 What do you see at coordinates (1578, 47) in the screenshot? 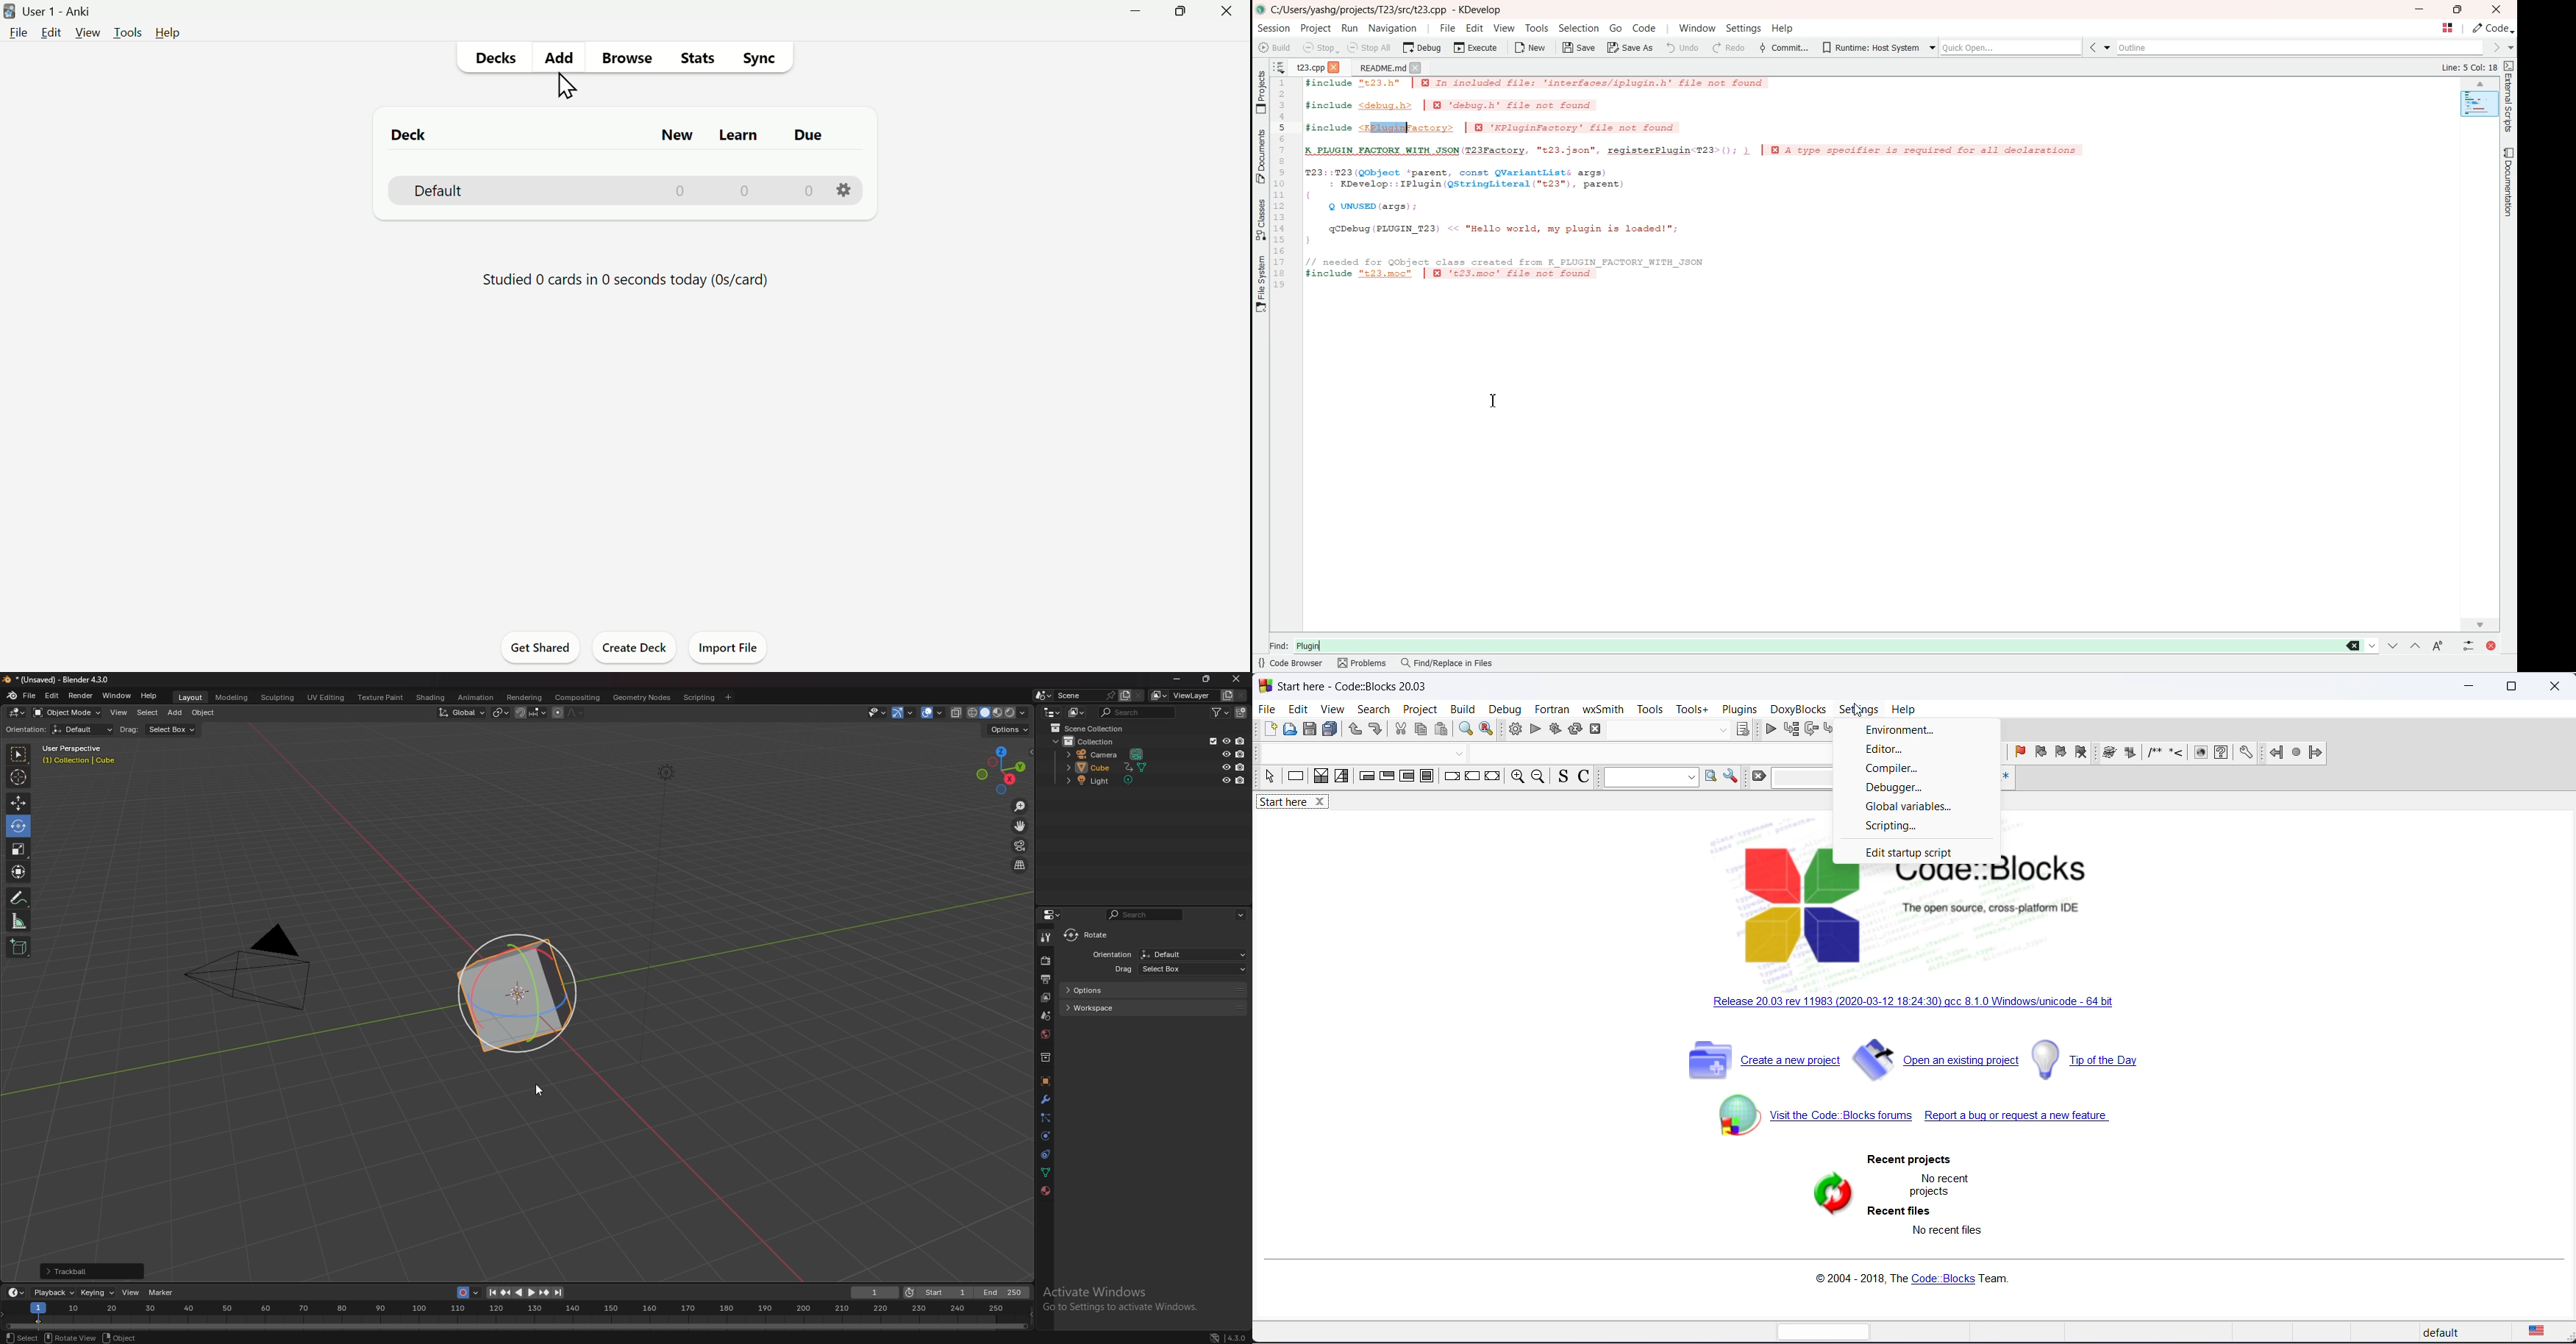
I see `Save` at bounding box center [1578, 47].